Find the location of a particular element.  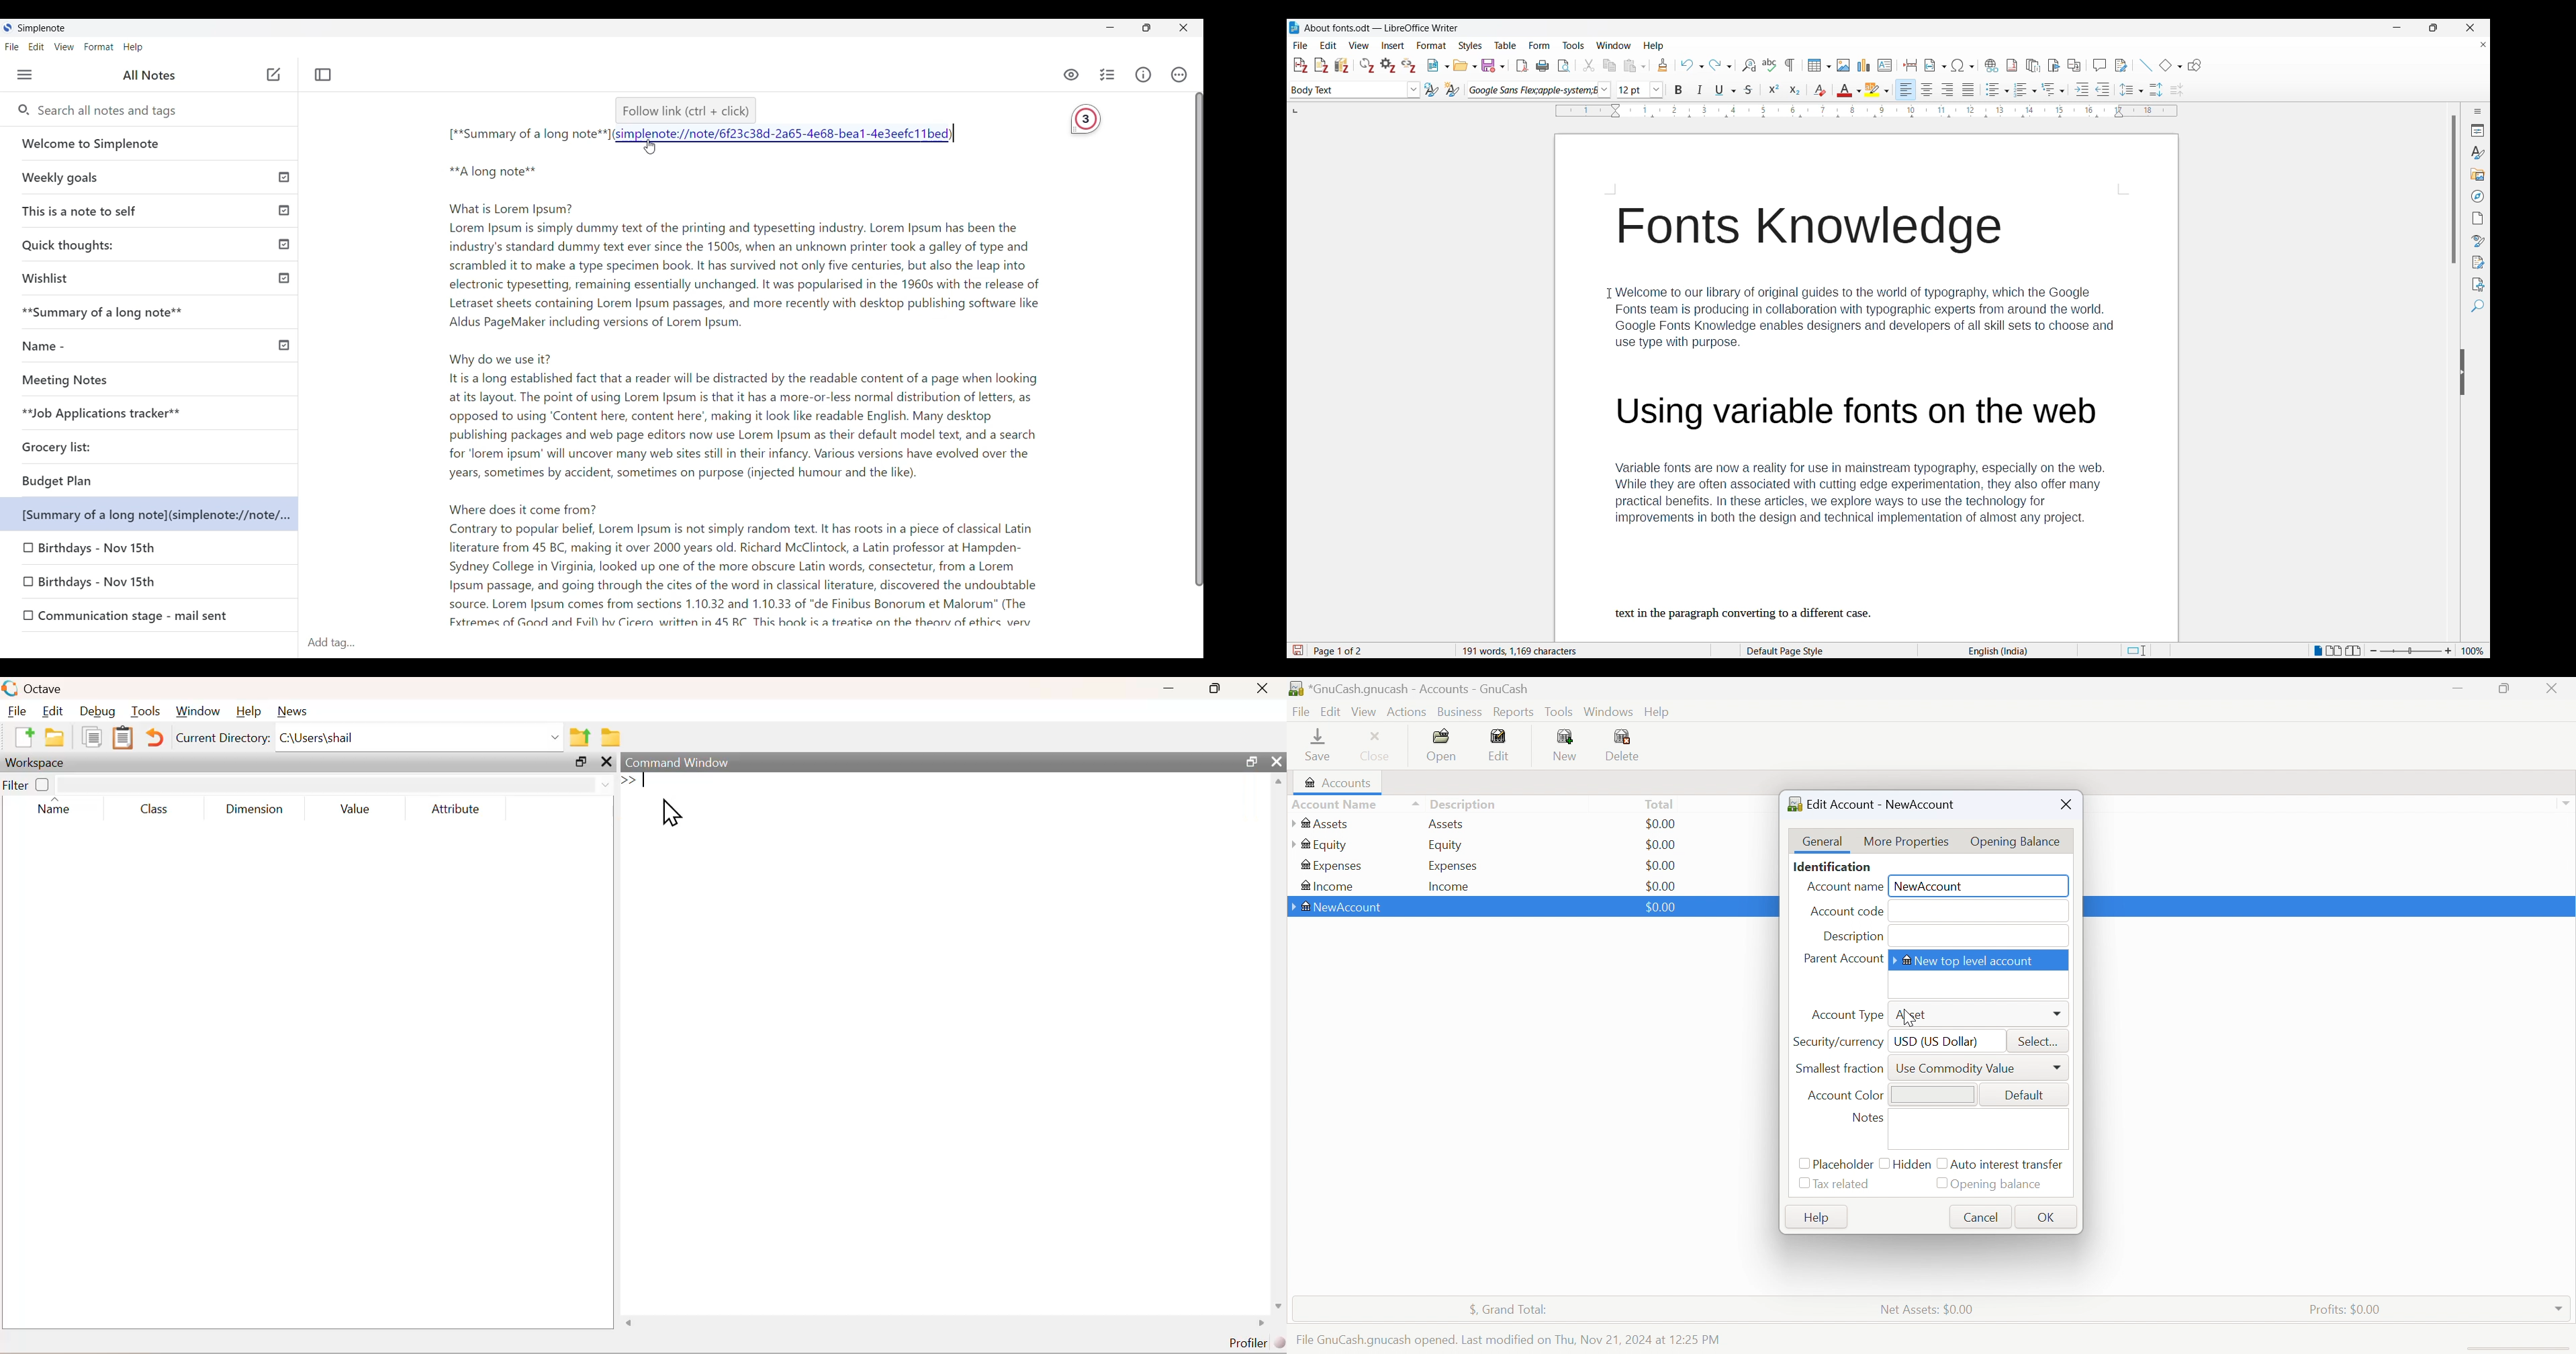

Help is located at coordinates (1814, 1217).